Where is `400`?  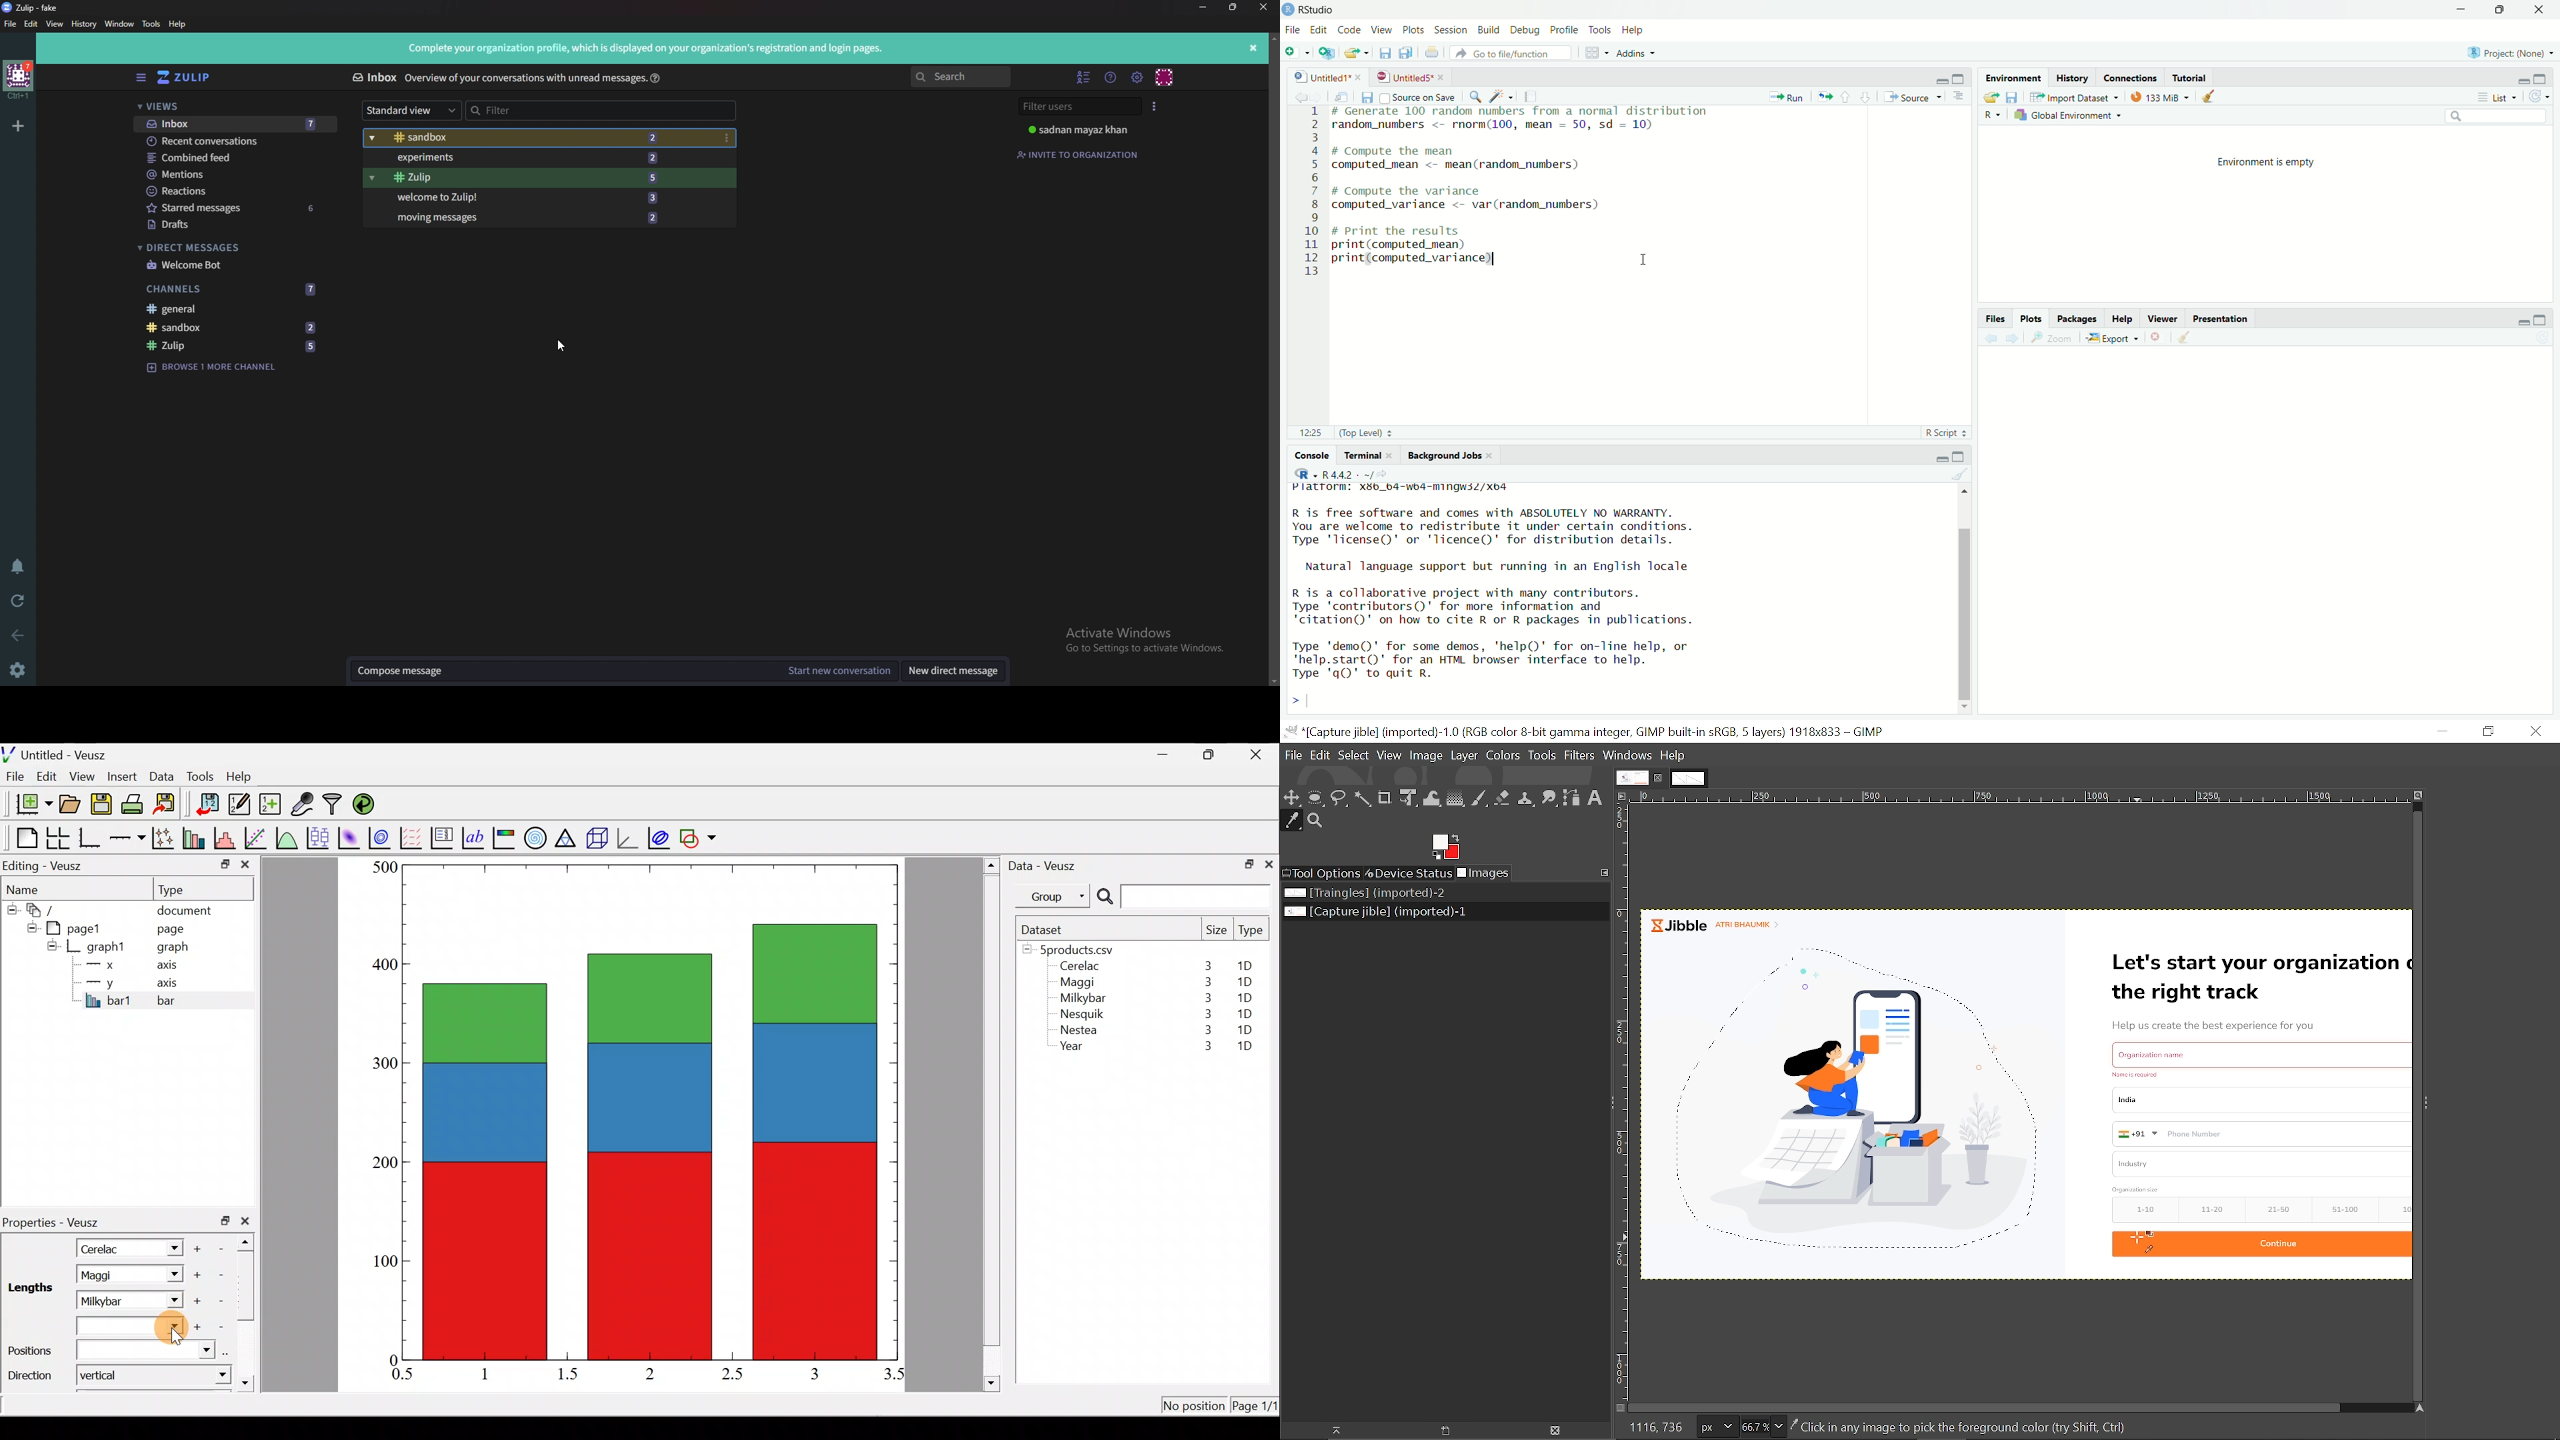 400 is located at coordinates (380, 965).